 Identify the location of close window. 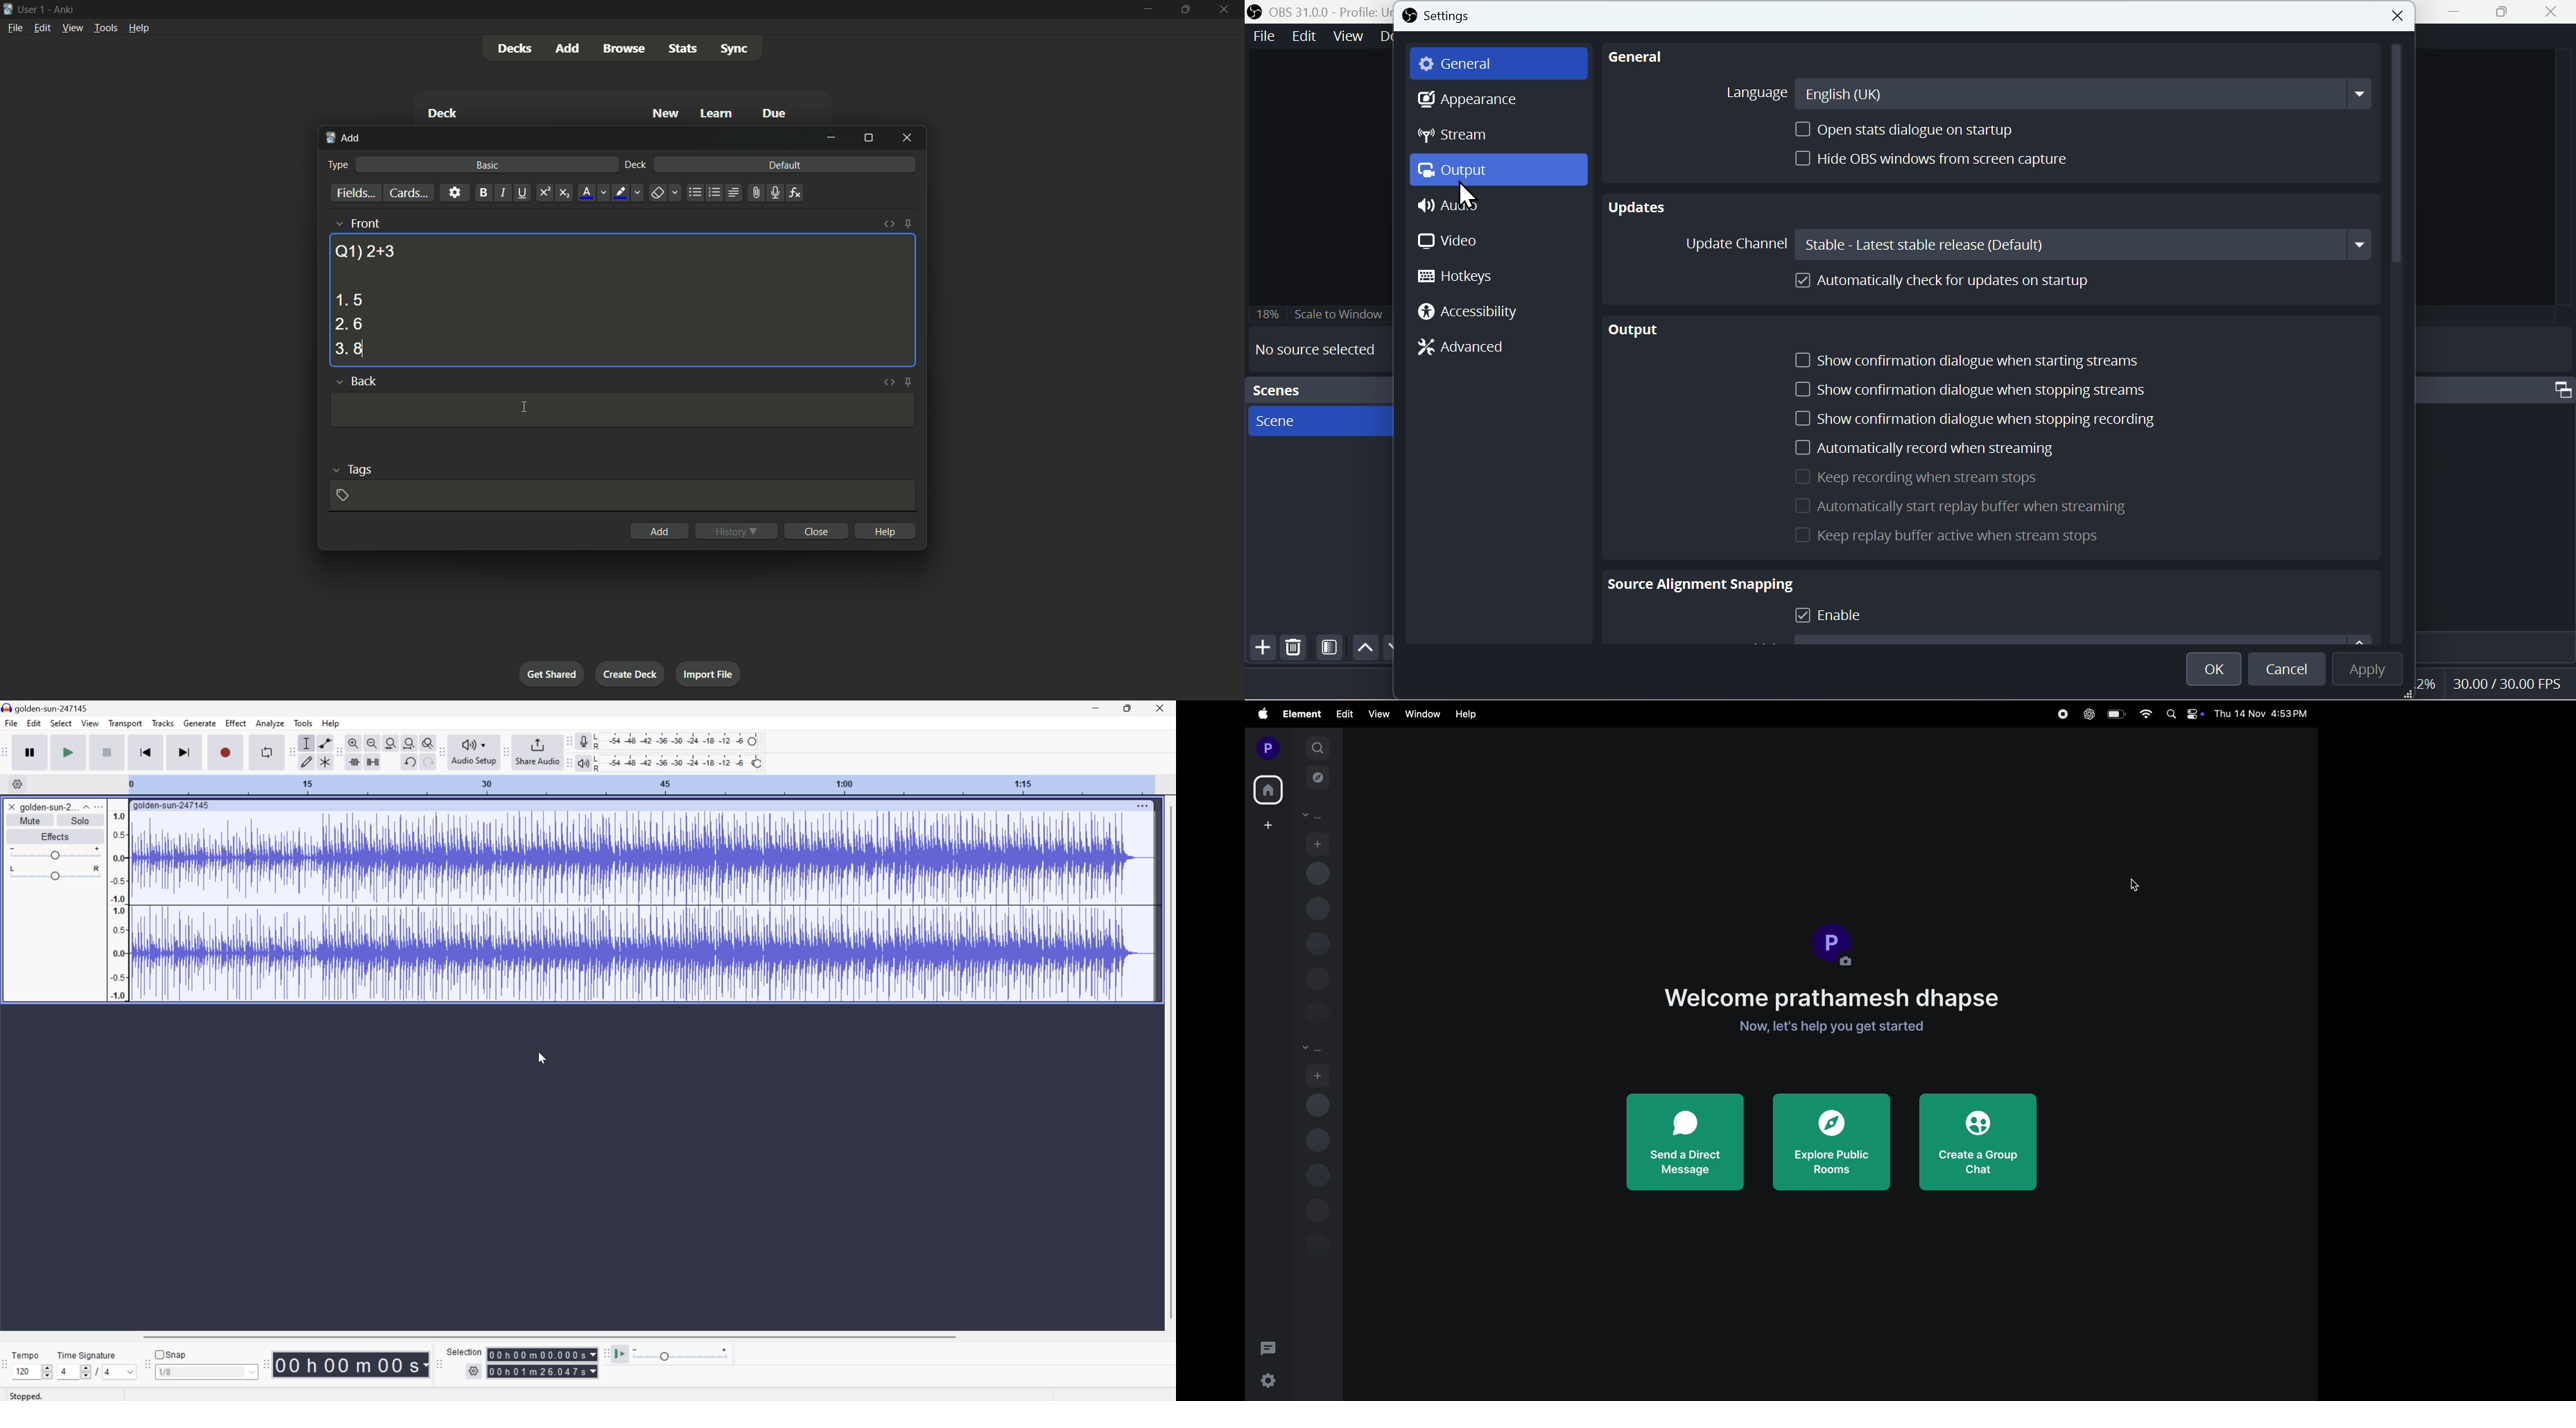
(908, 137).